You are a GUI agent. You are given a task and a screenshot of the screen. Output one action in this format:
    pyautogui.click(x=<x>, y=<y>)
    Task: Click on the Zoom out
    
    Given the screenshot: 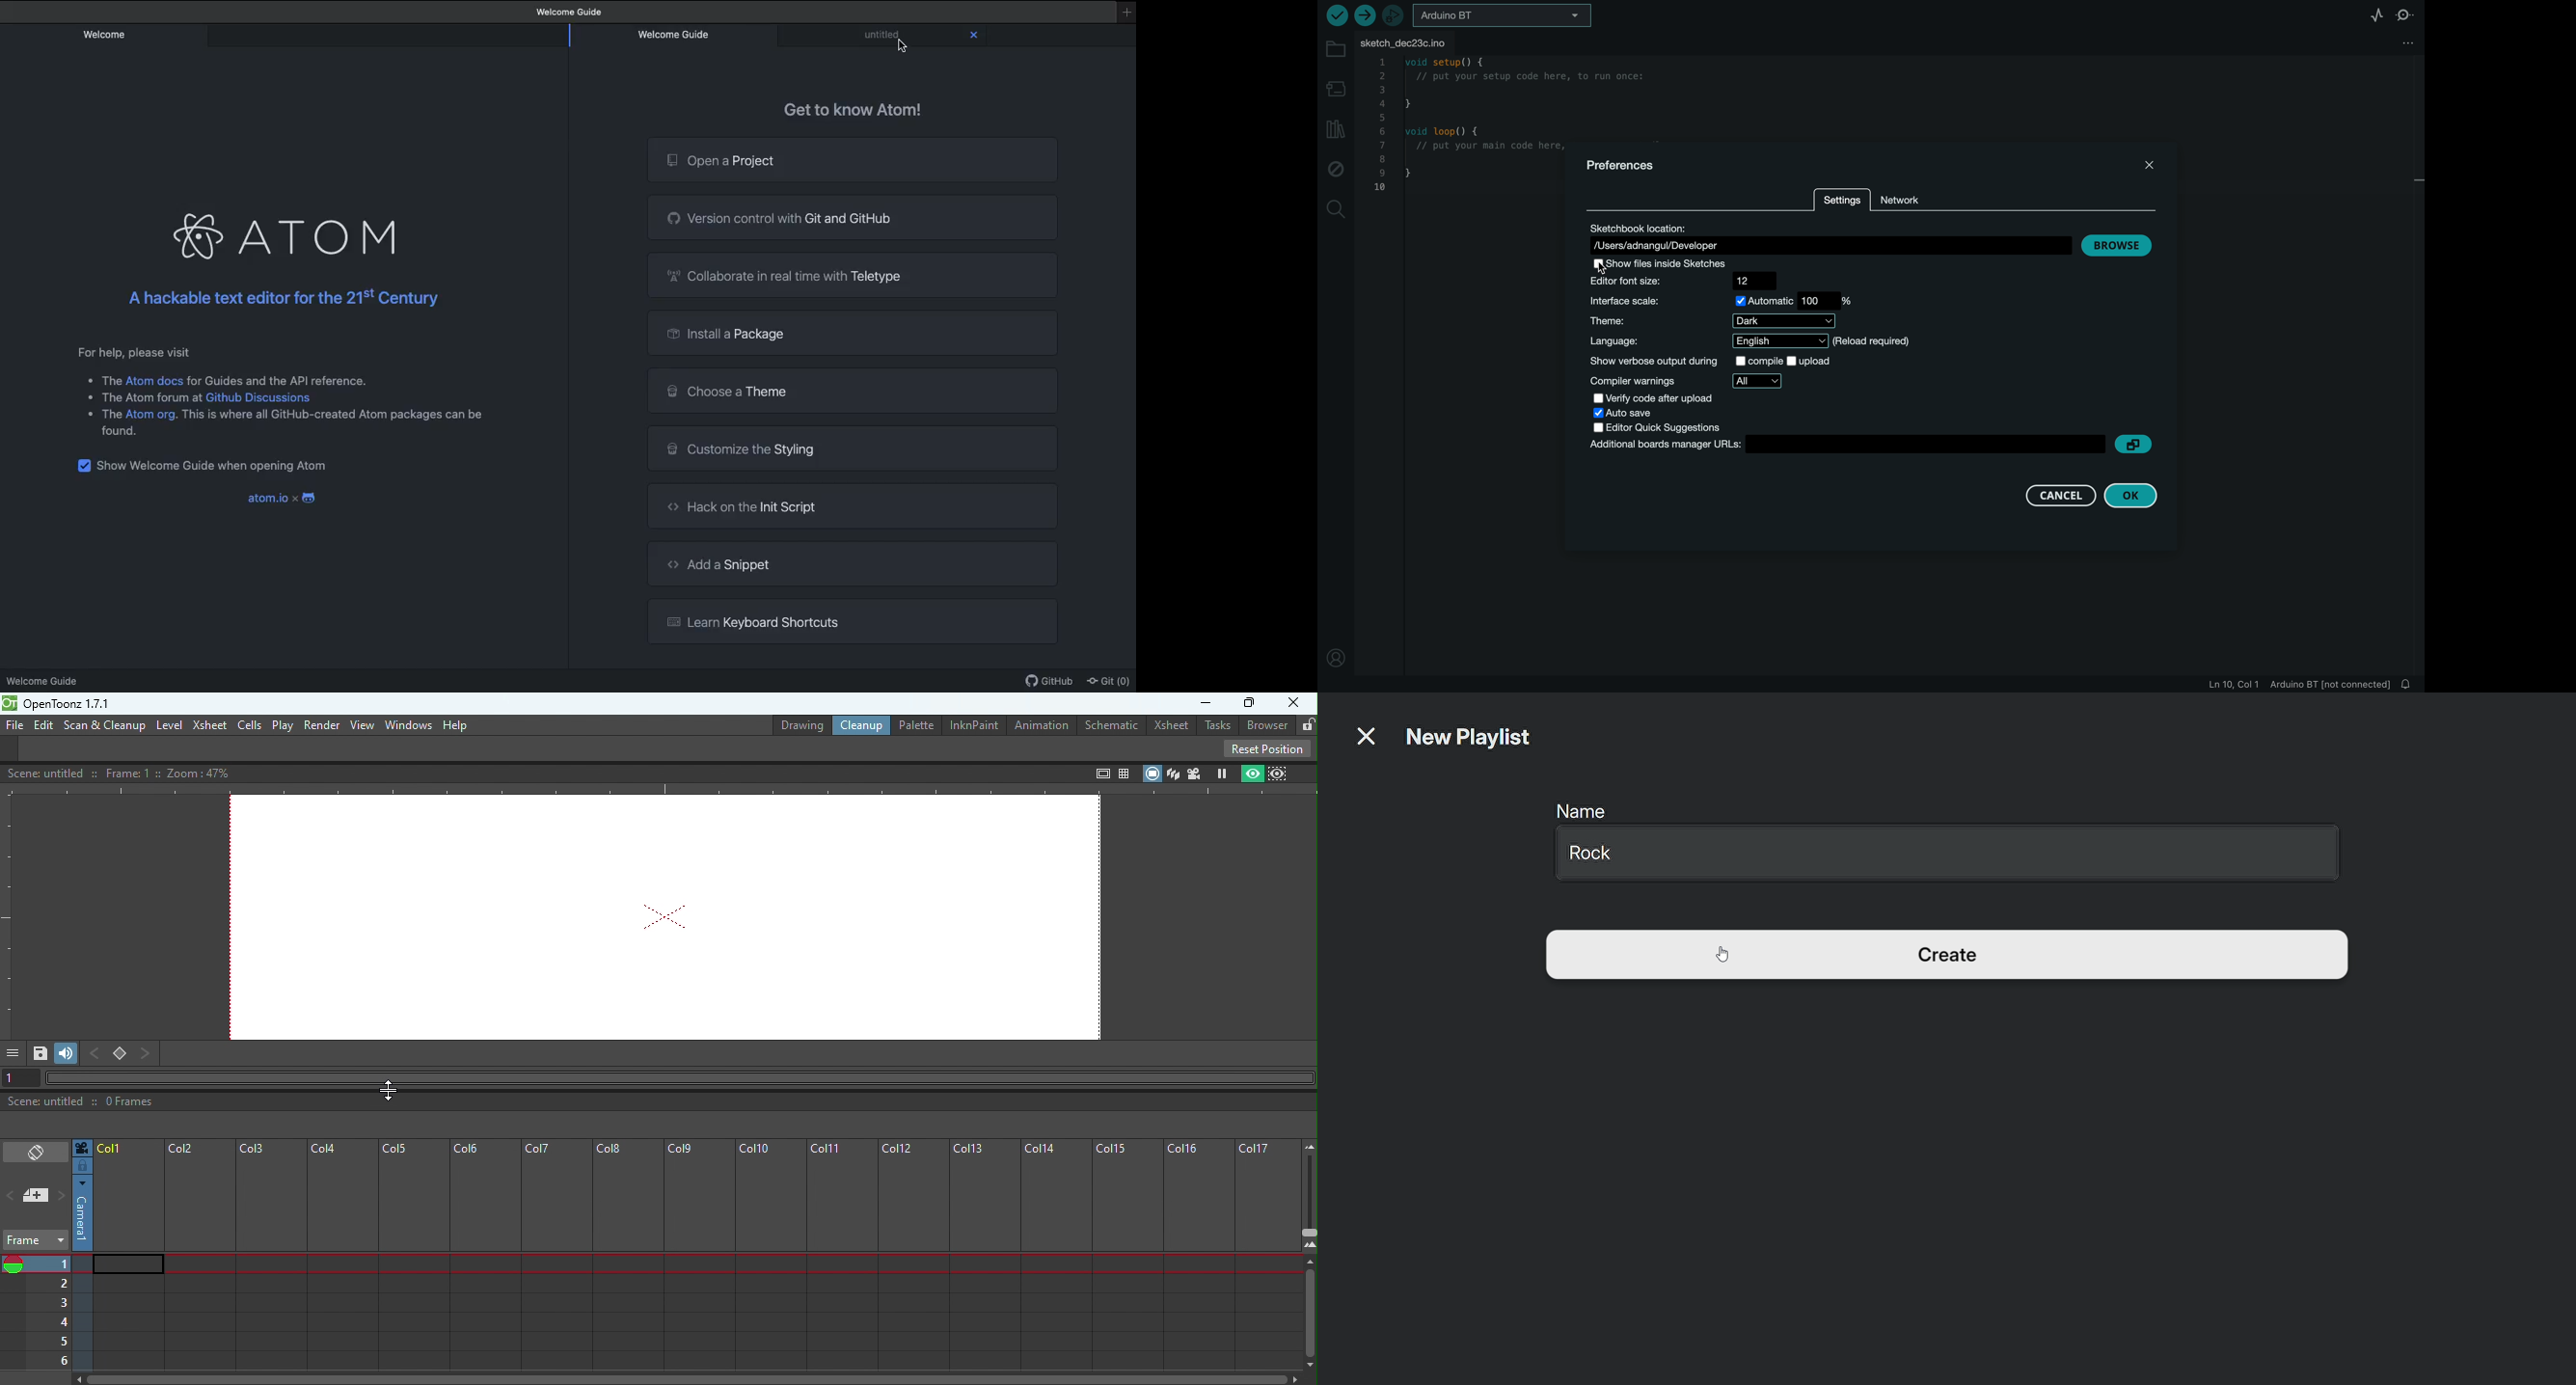 What is the action you would take?
    pyautogui.click(x=1309, y=1147)
    